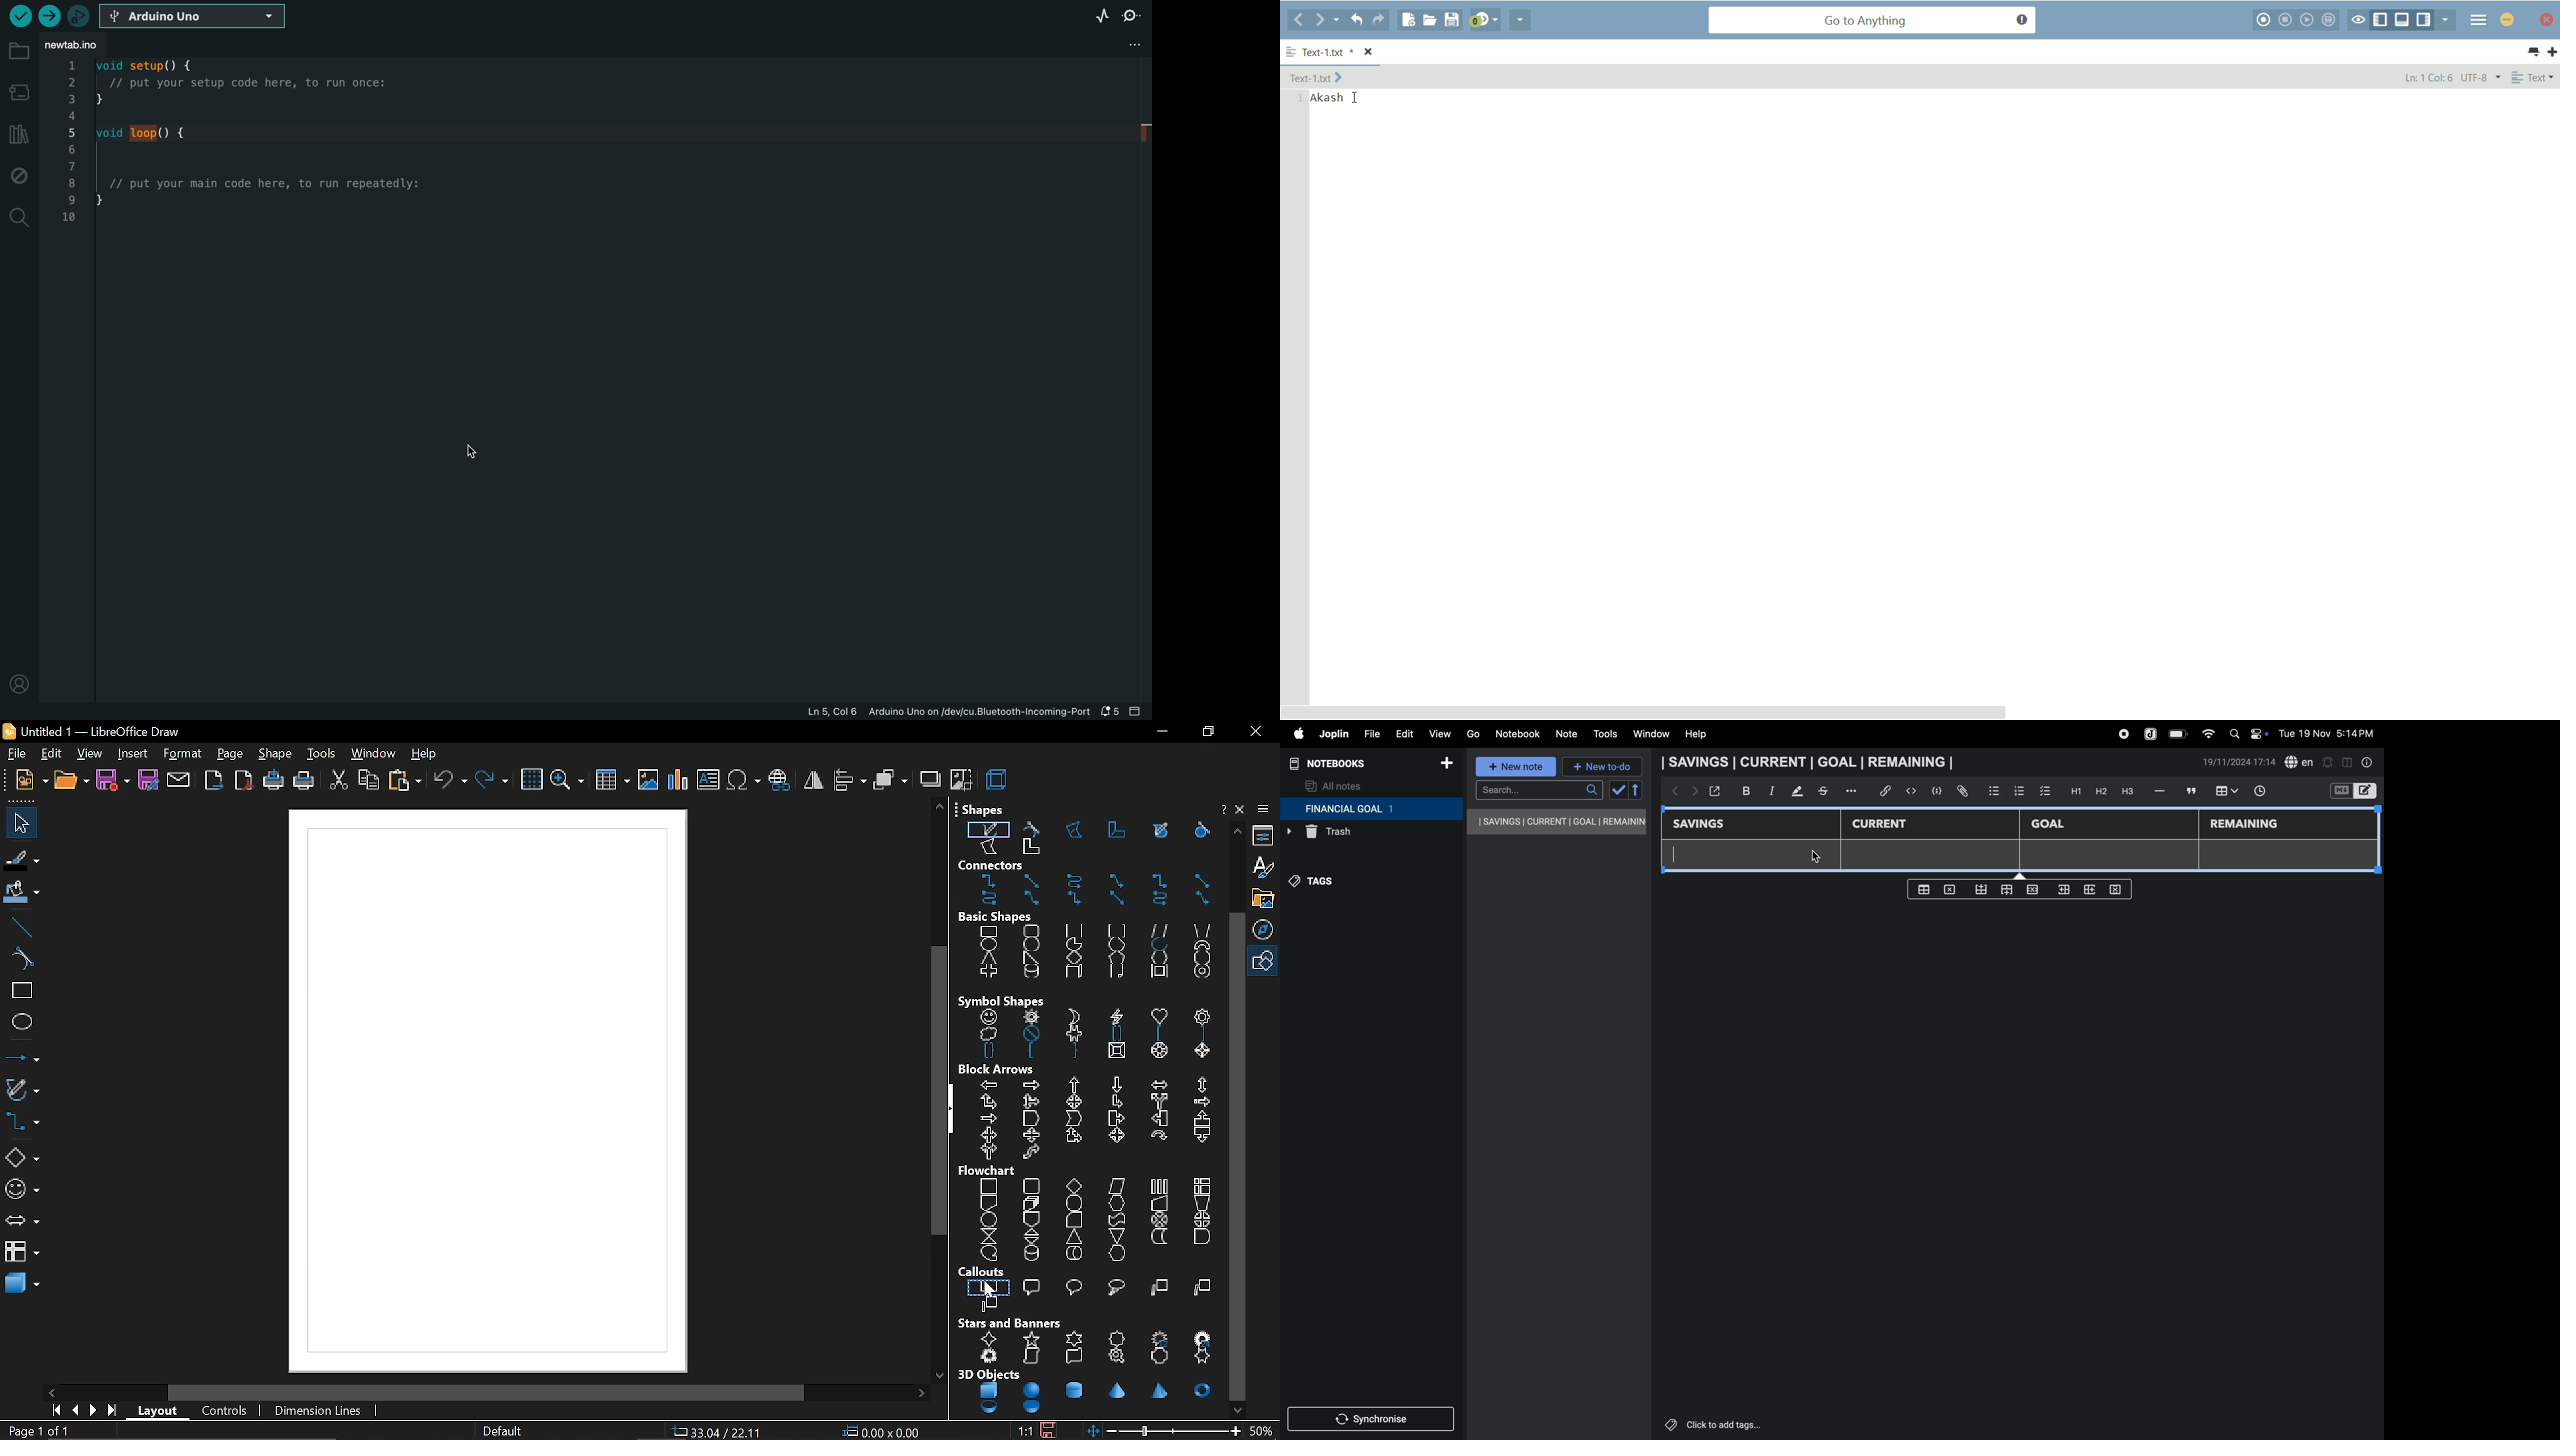 The width and height of the screenshot is (2576, 1456). What do you see at coordinates (1873, 21) in the screenshot?
I see `go to anything search bar` at bounding box center [1873, 21].